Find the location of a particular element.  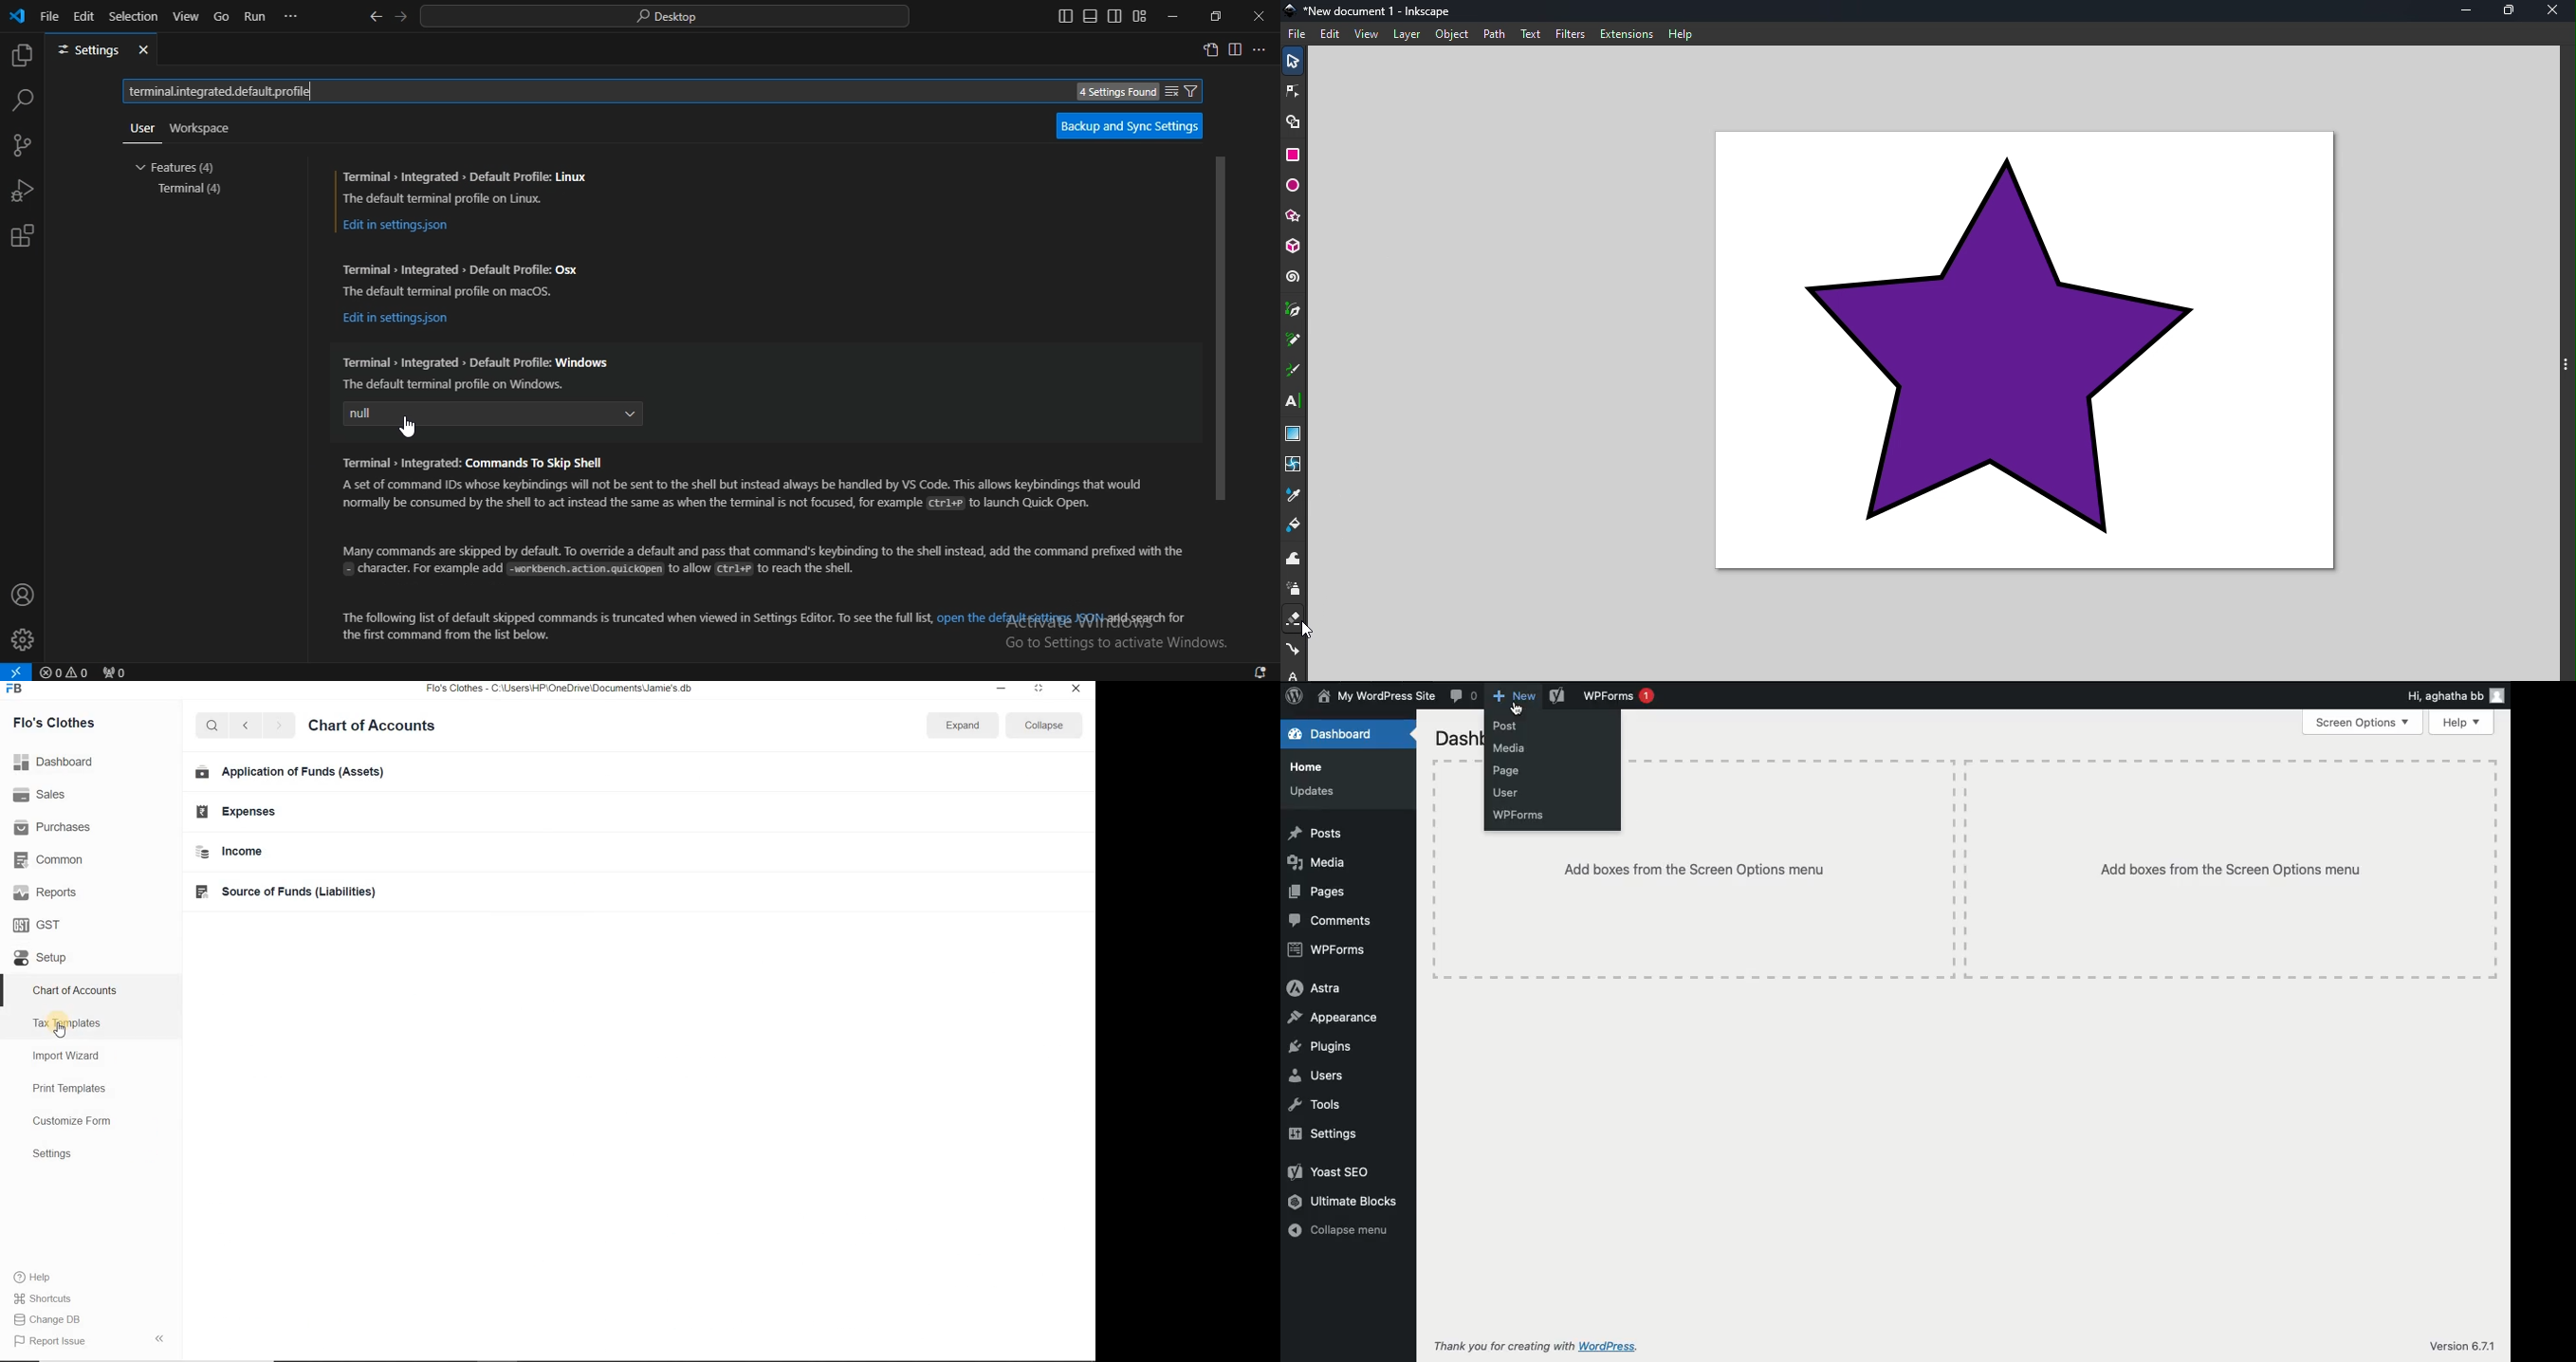

Chart of Accounts is located at coordinates (91, 990).